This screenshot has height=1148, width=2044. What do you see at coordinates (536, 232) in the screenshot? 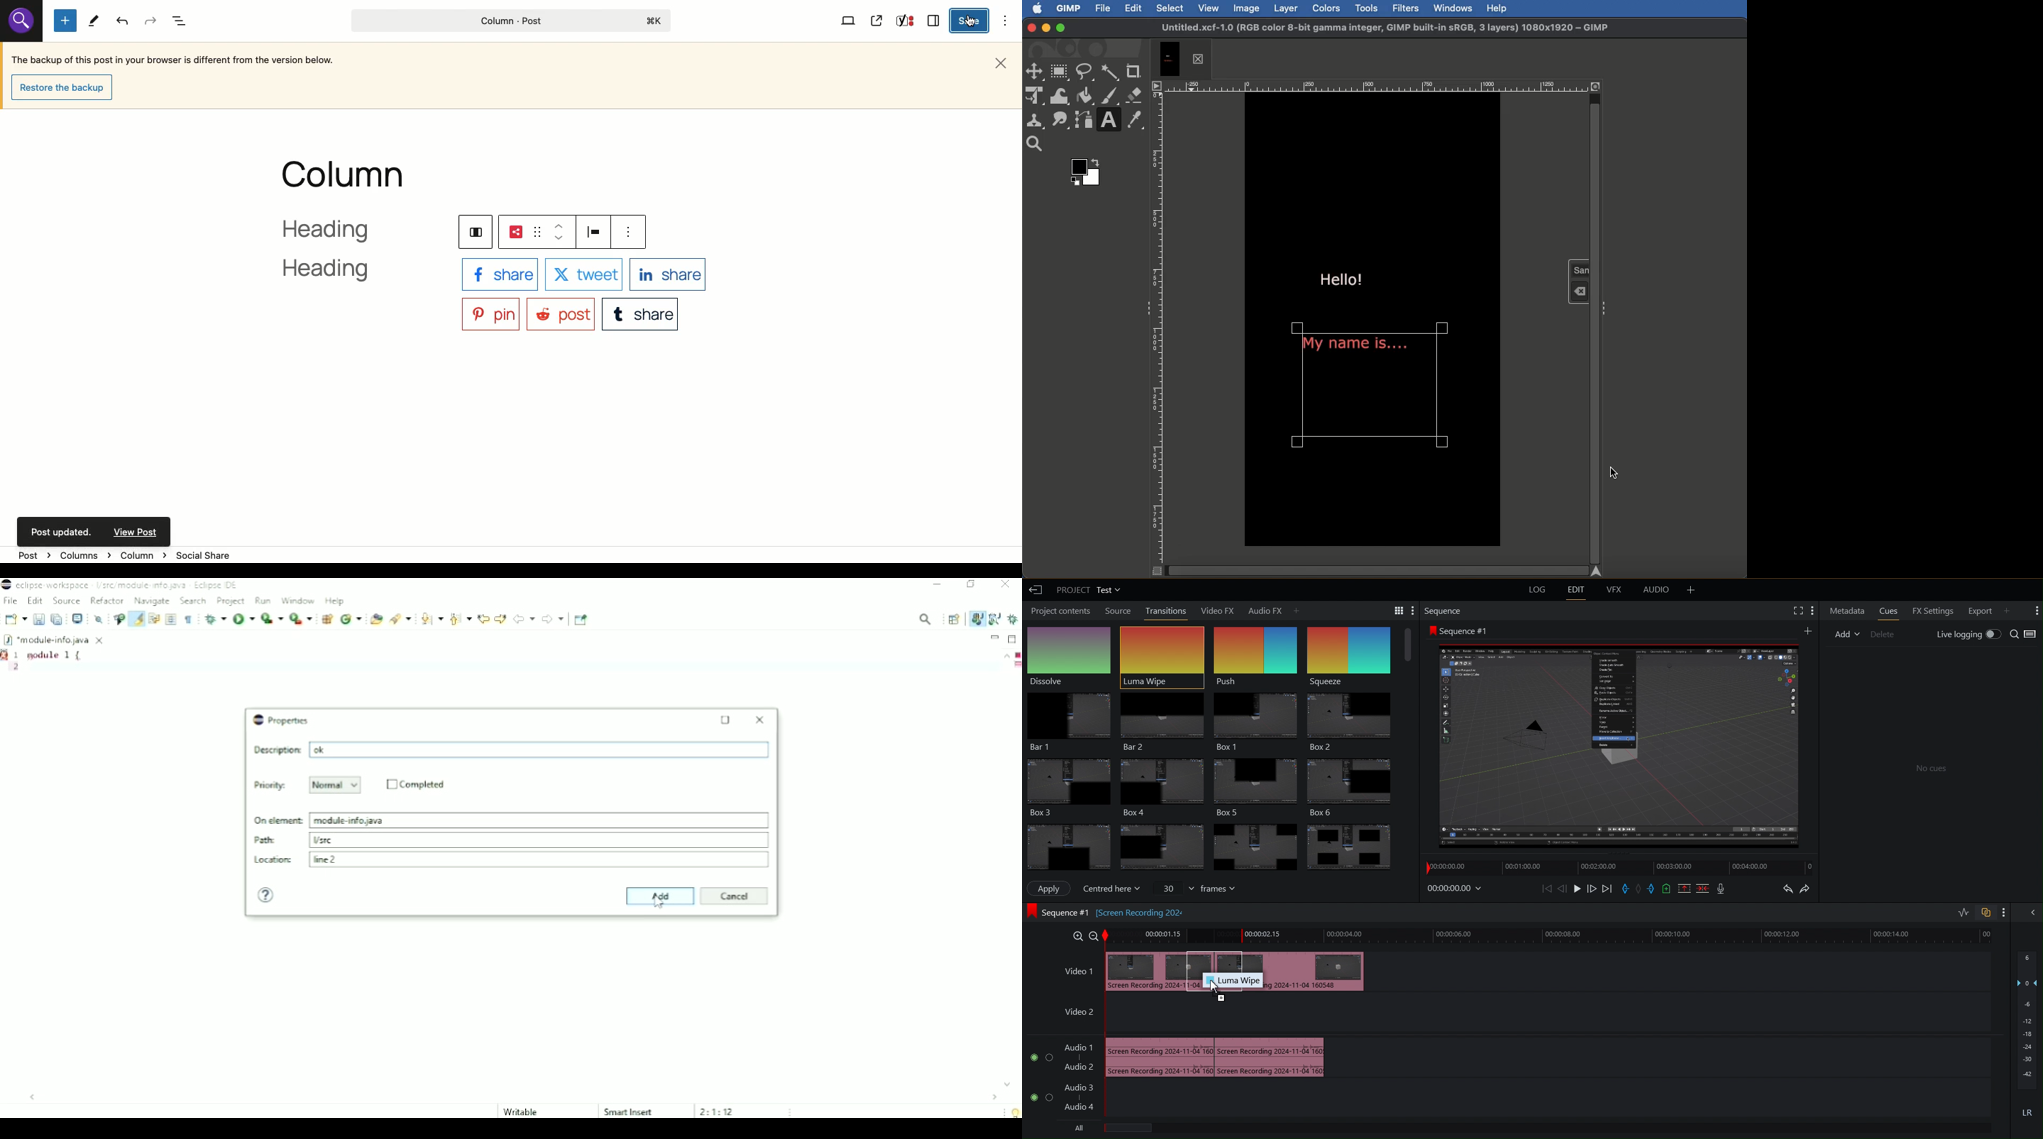
I see `drag` at bounding box center [536, 232].